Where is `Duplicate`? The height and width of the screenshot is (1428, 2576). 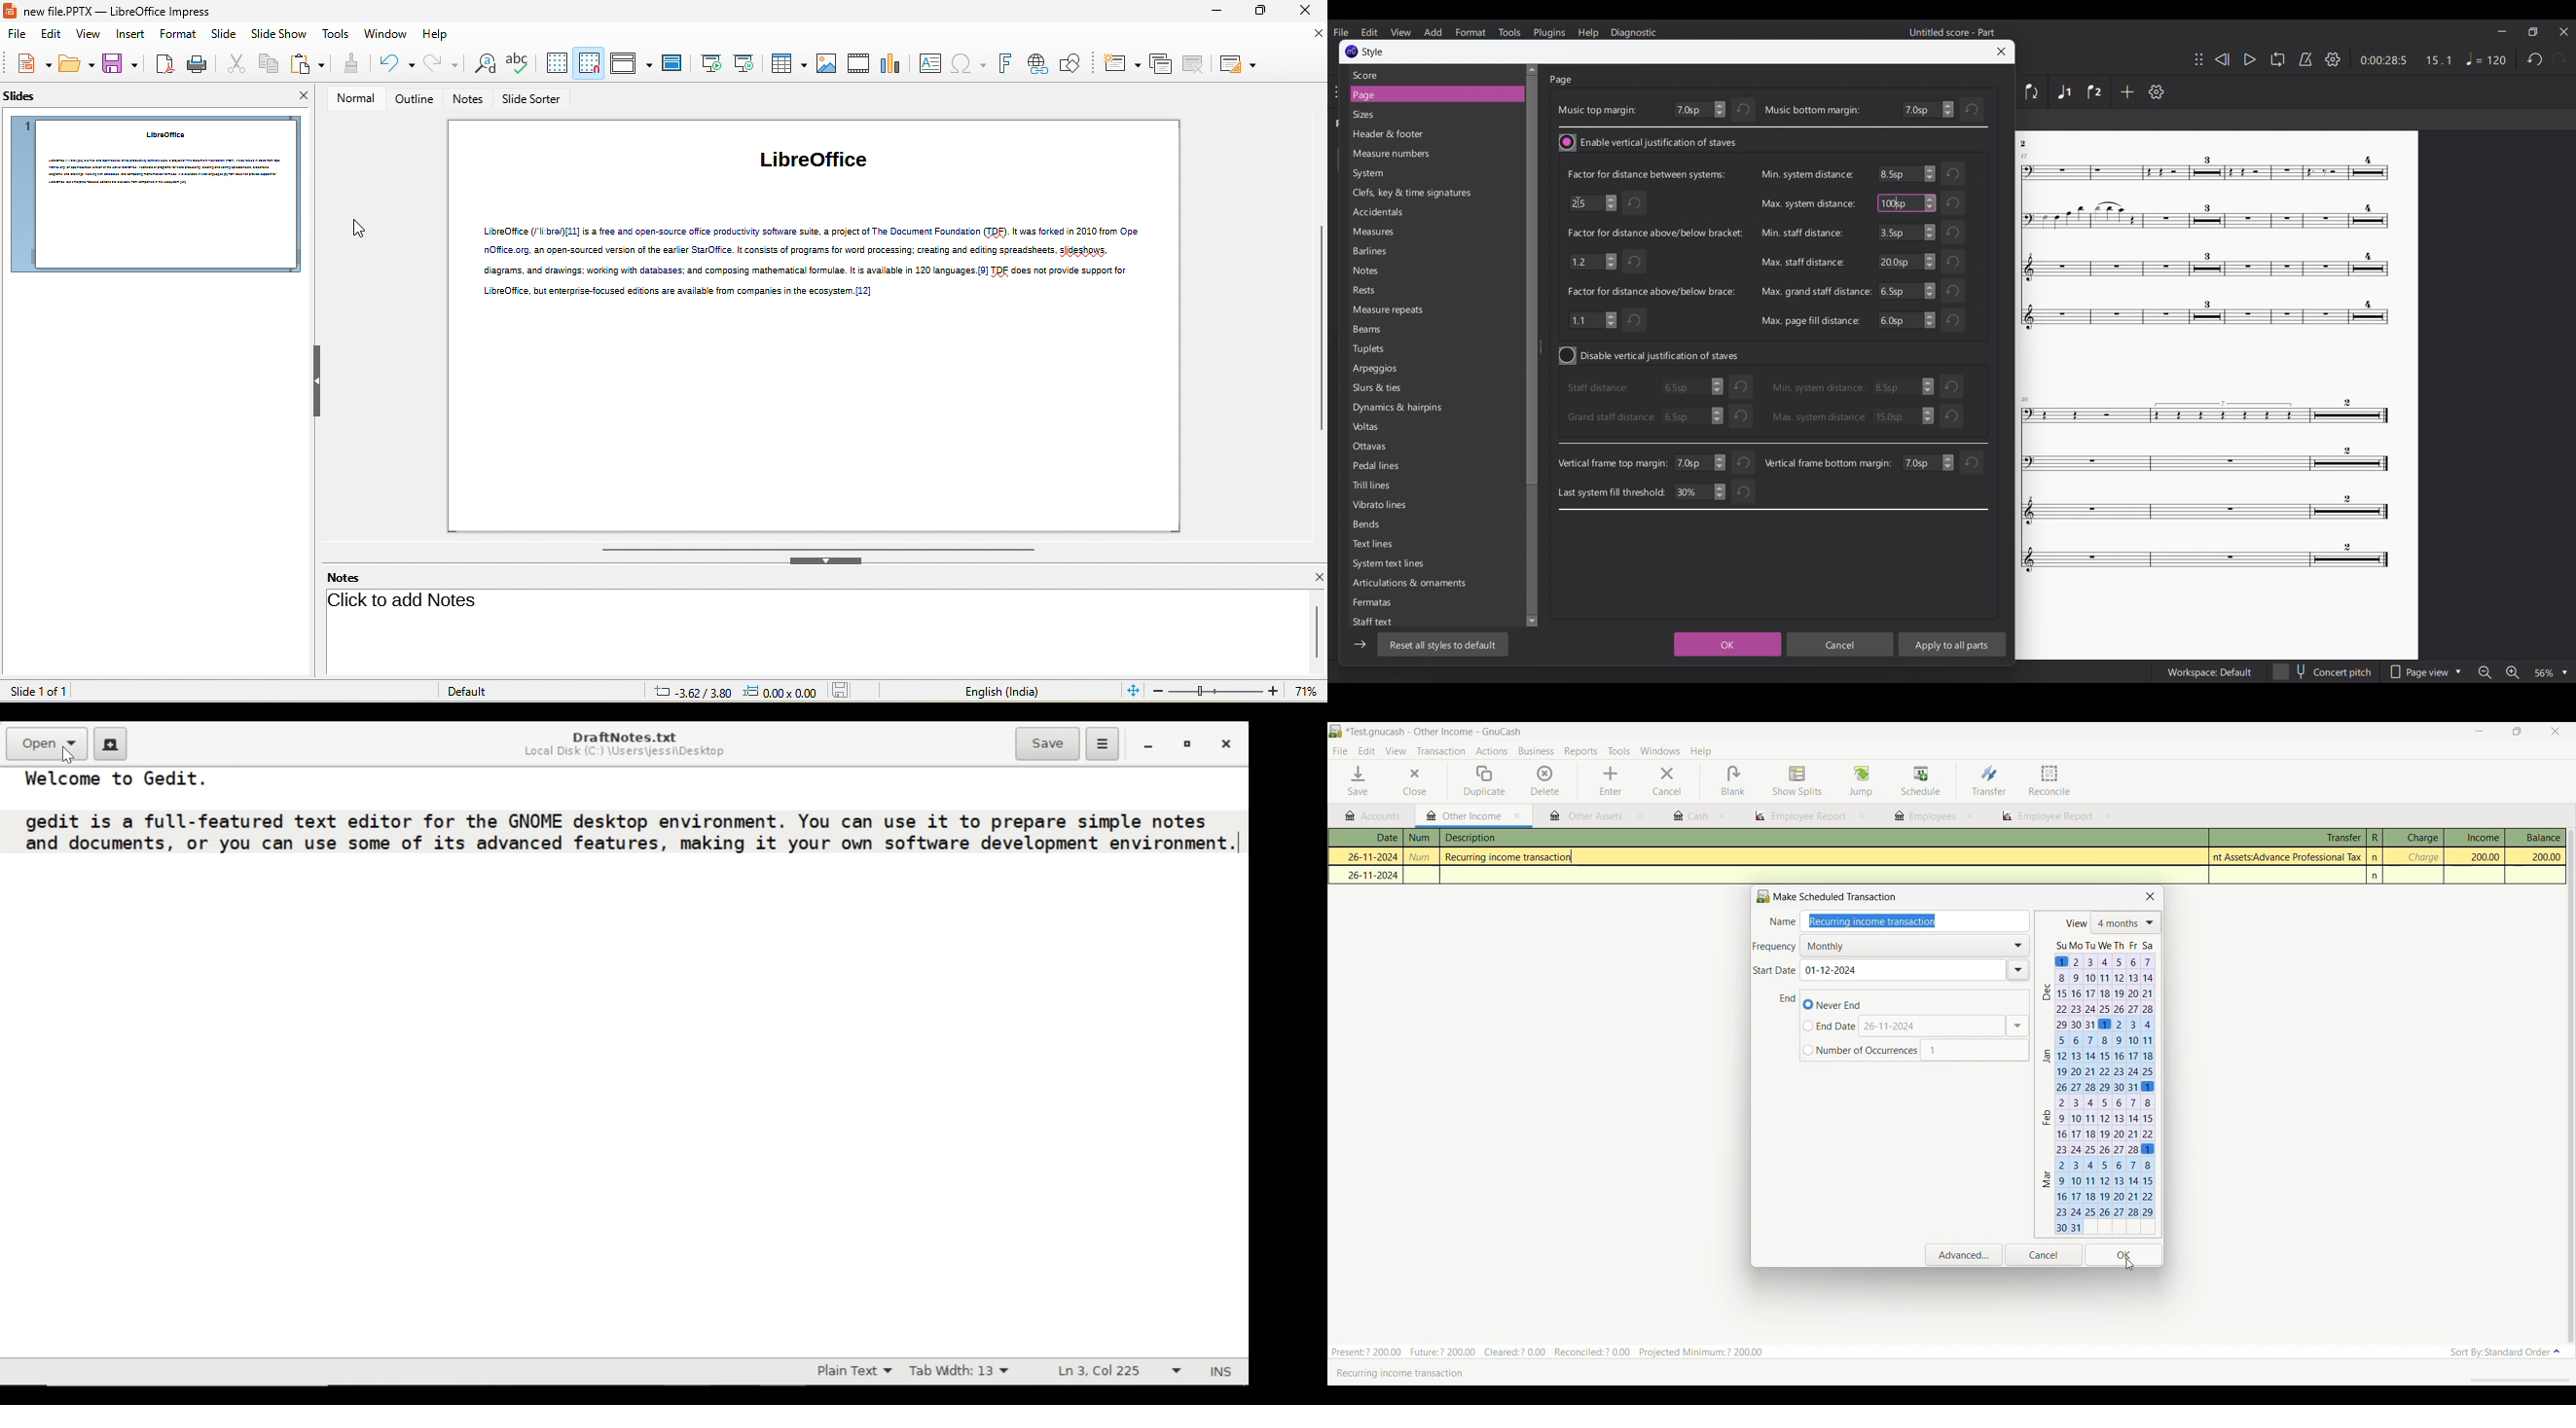 Duplicate is located at coordinates (1485, 781).